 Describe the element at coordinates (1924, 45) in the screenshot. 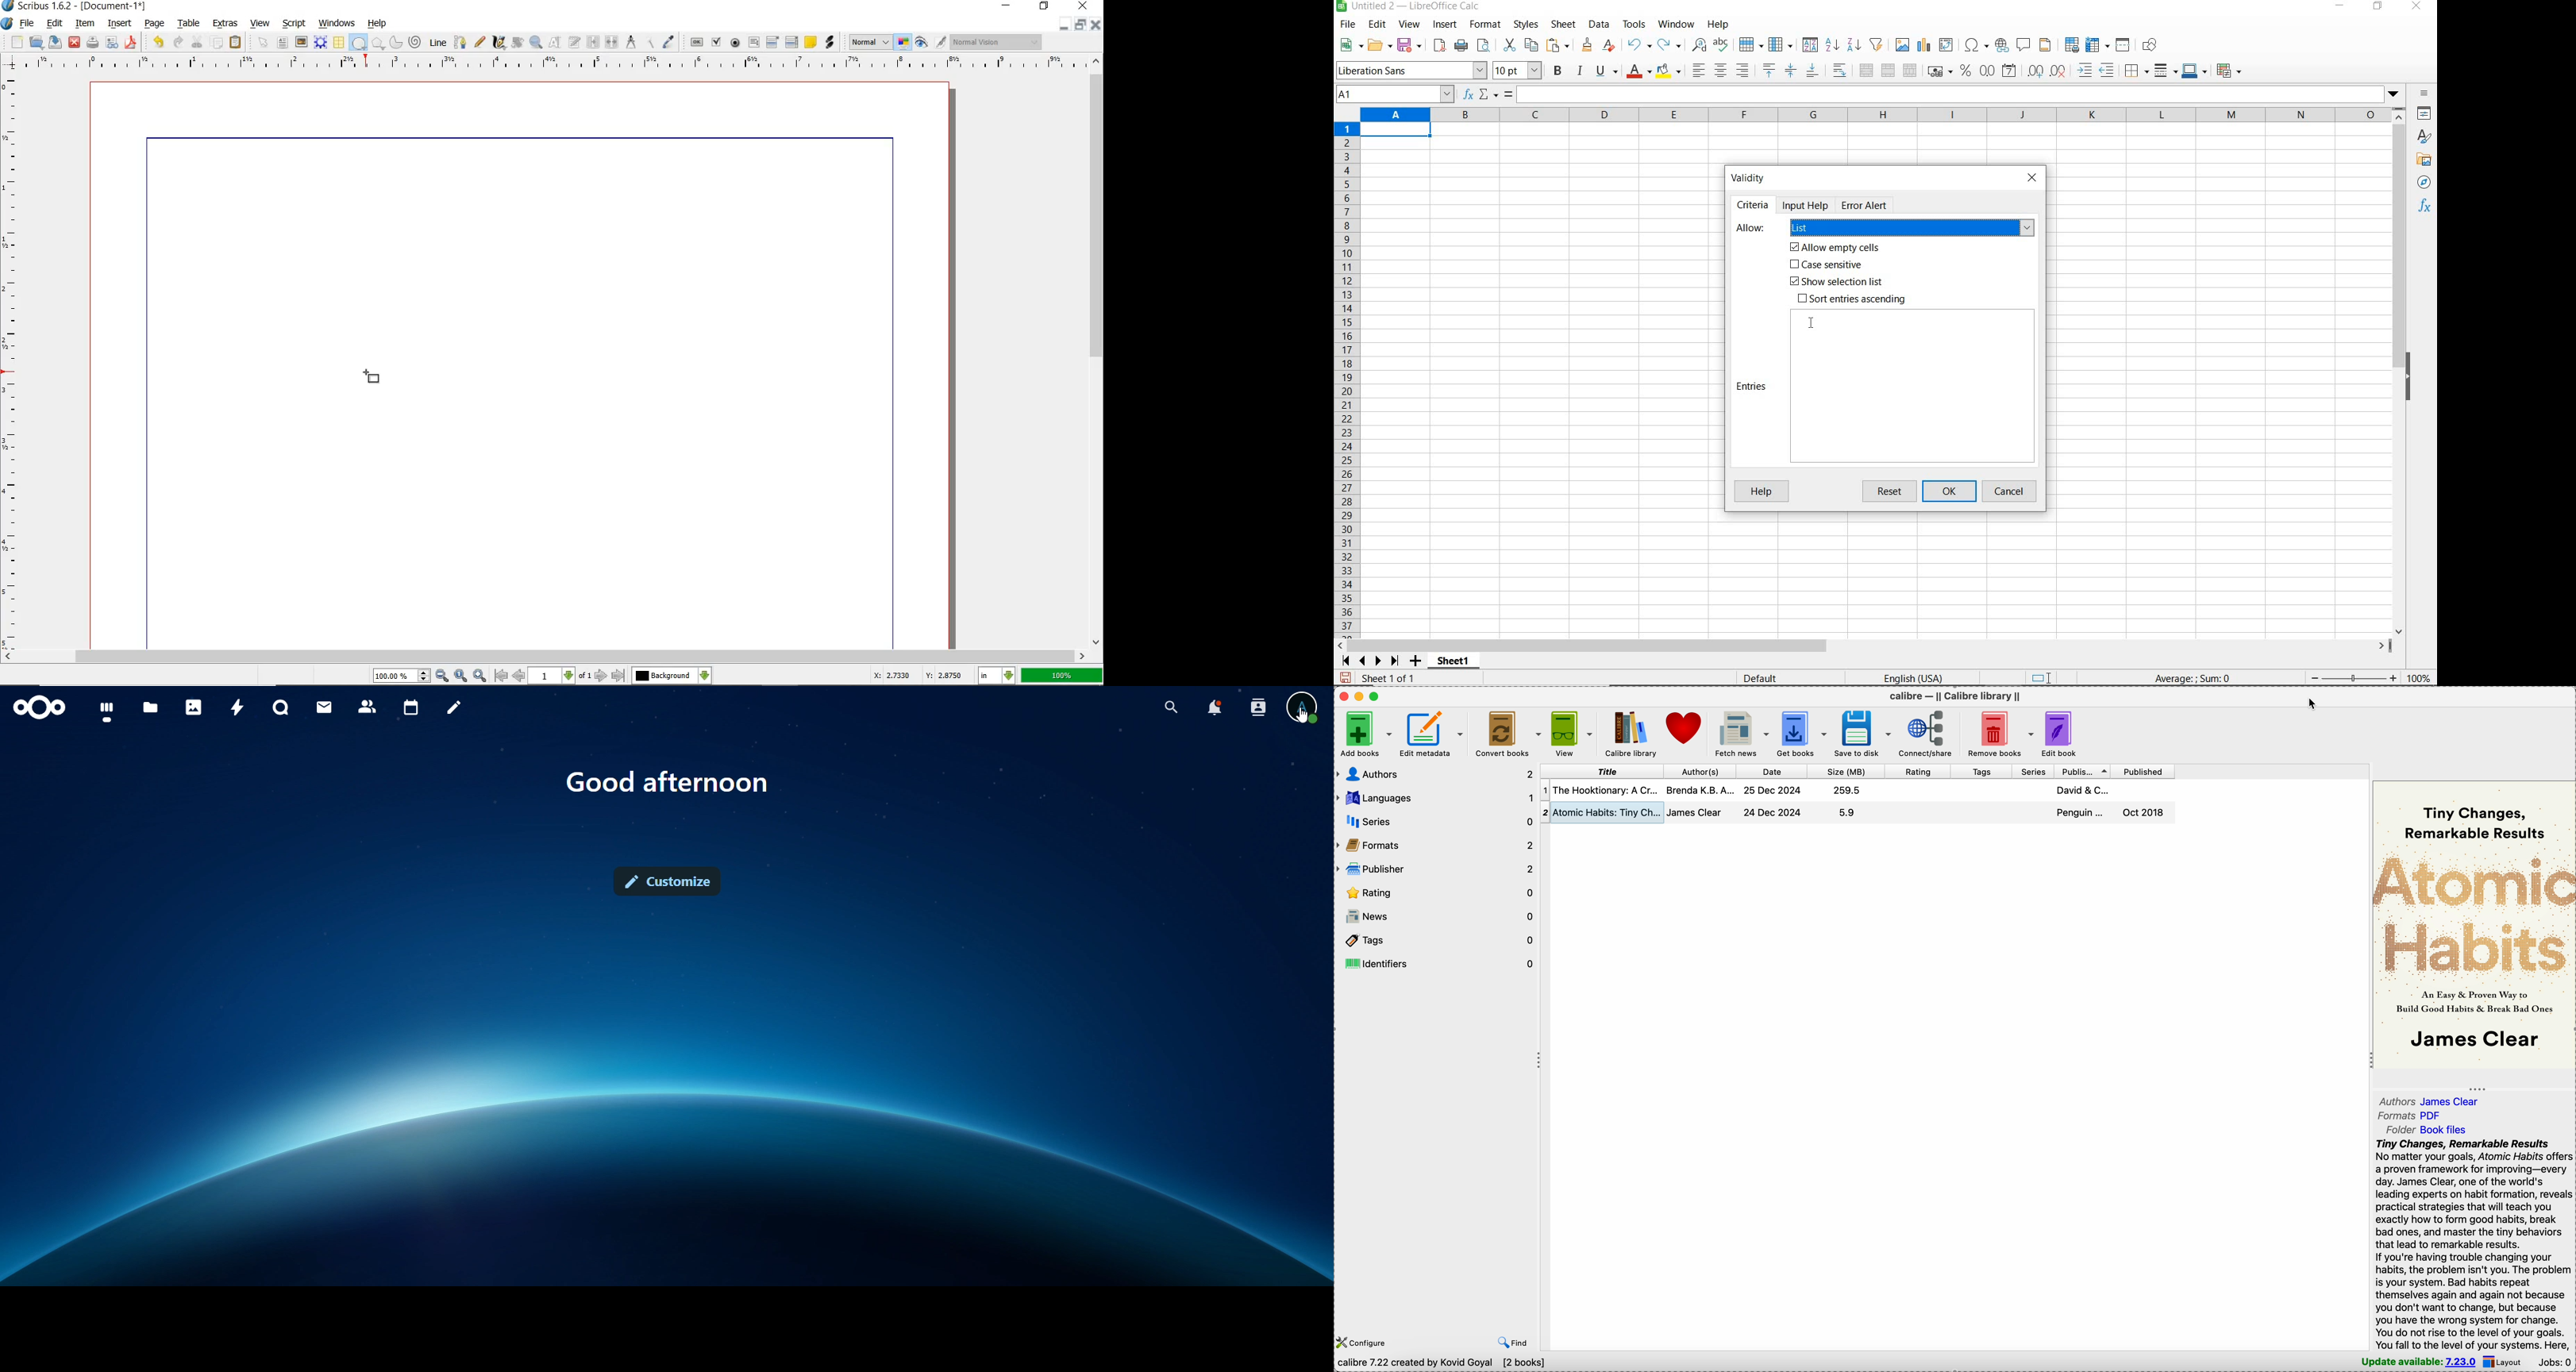

I see `insert chart` at that location.